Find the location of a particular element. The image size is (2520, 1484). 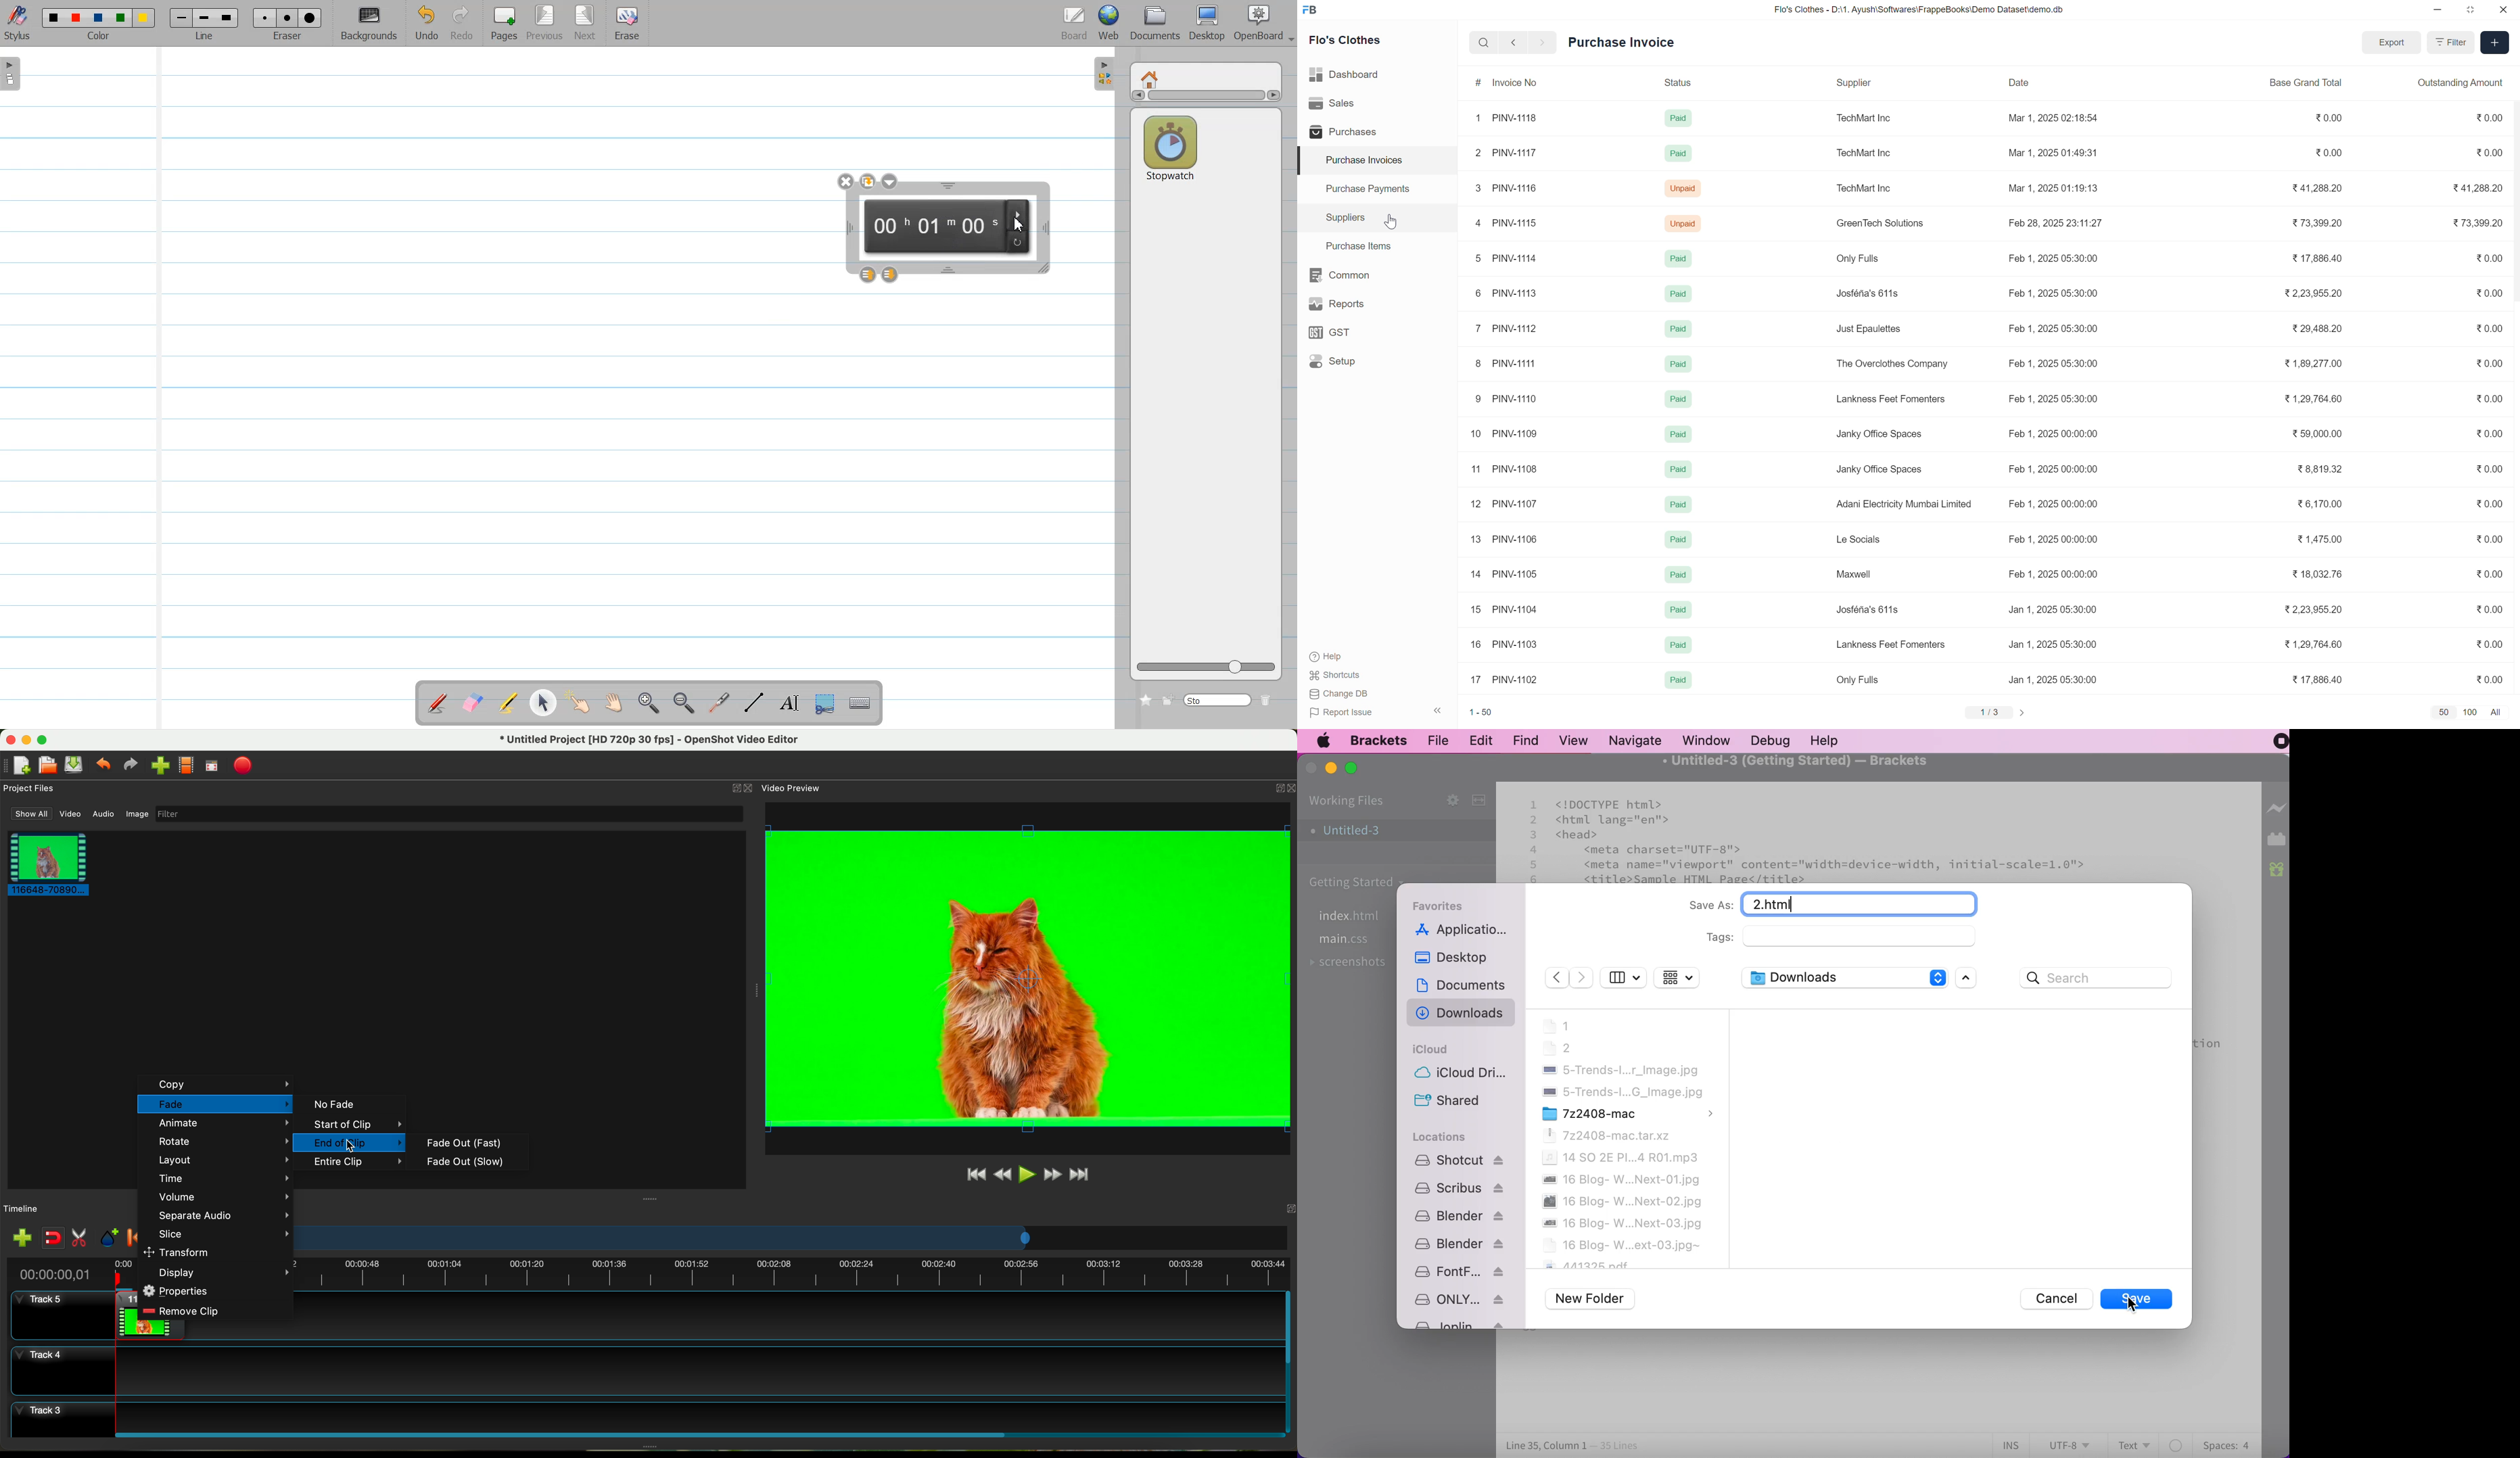

Filter is located at coordinates (2451, 43).